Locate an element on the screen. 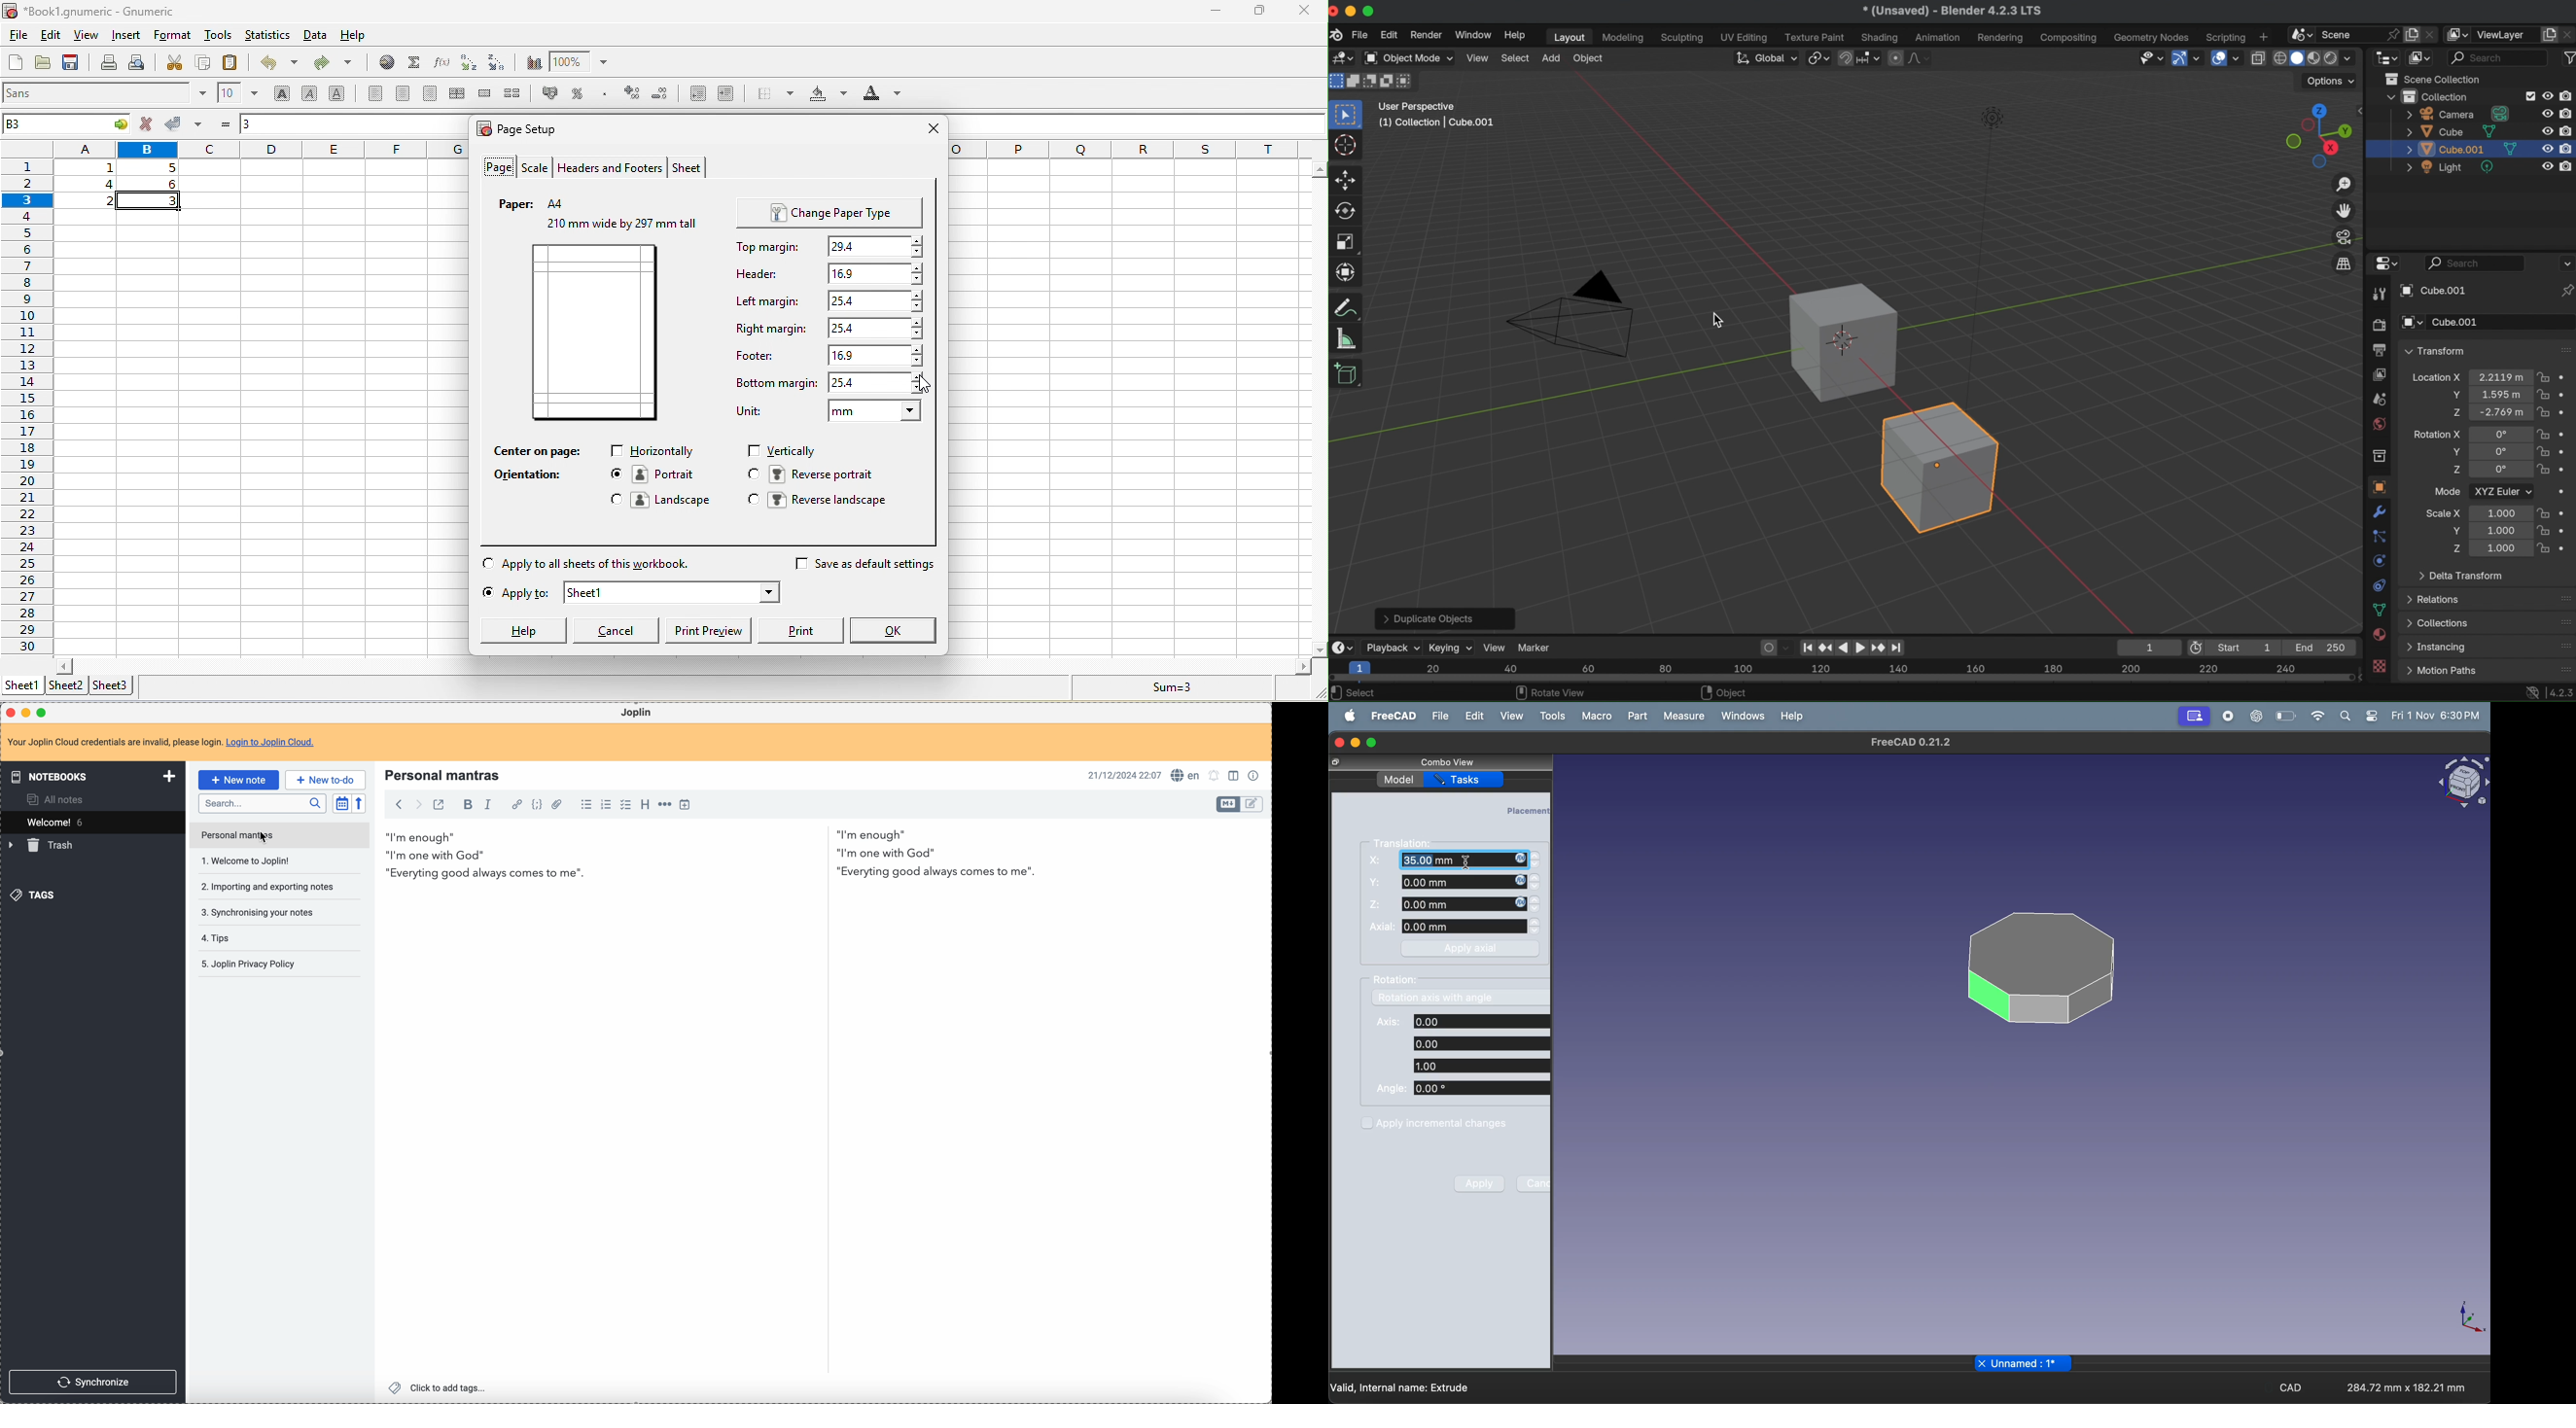 The height and width of the screenshot is (1428, 2576). viewport shading is located at coordinates (2330, 59).